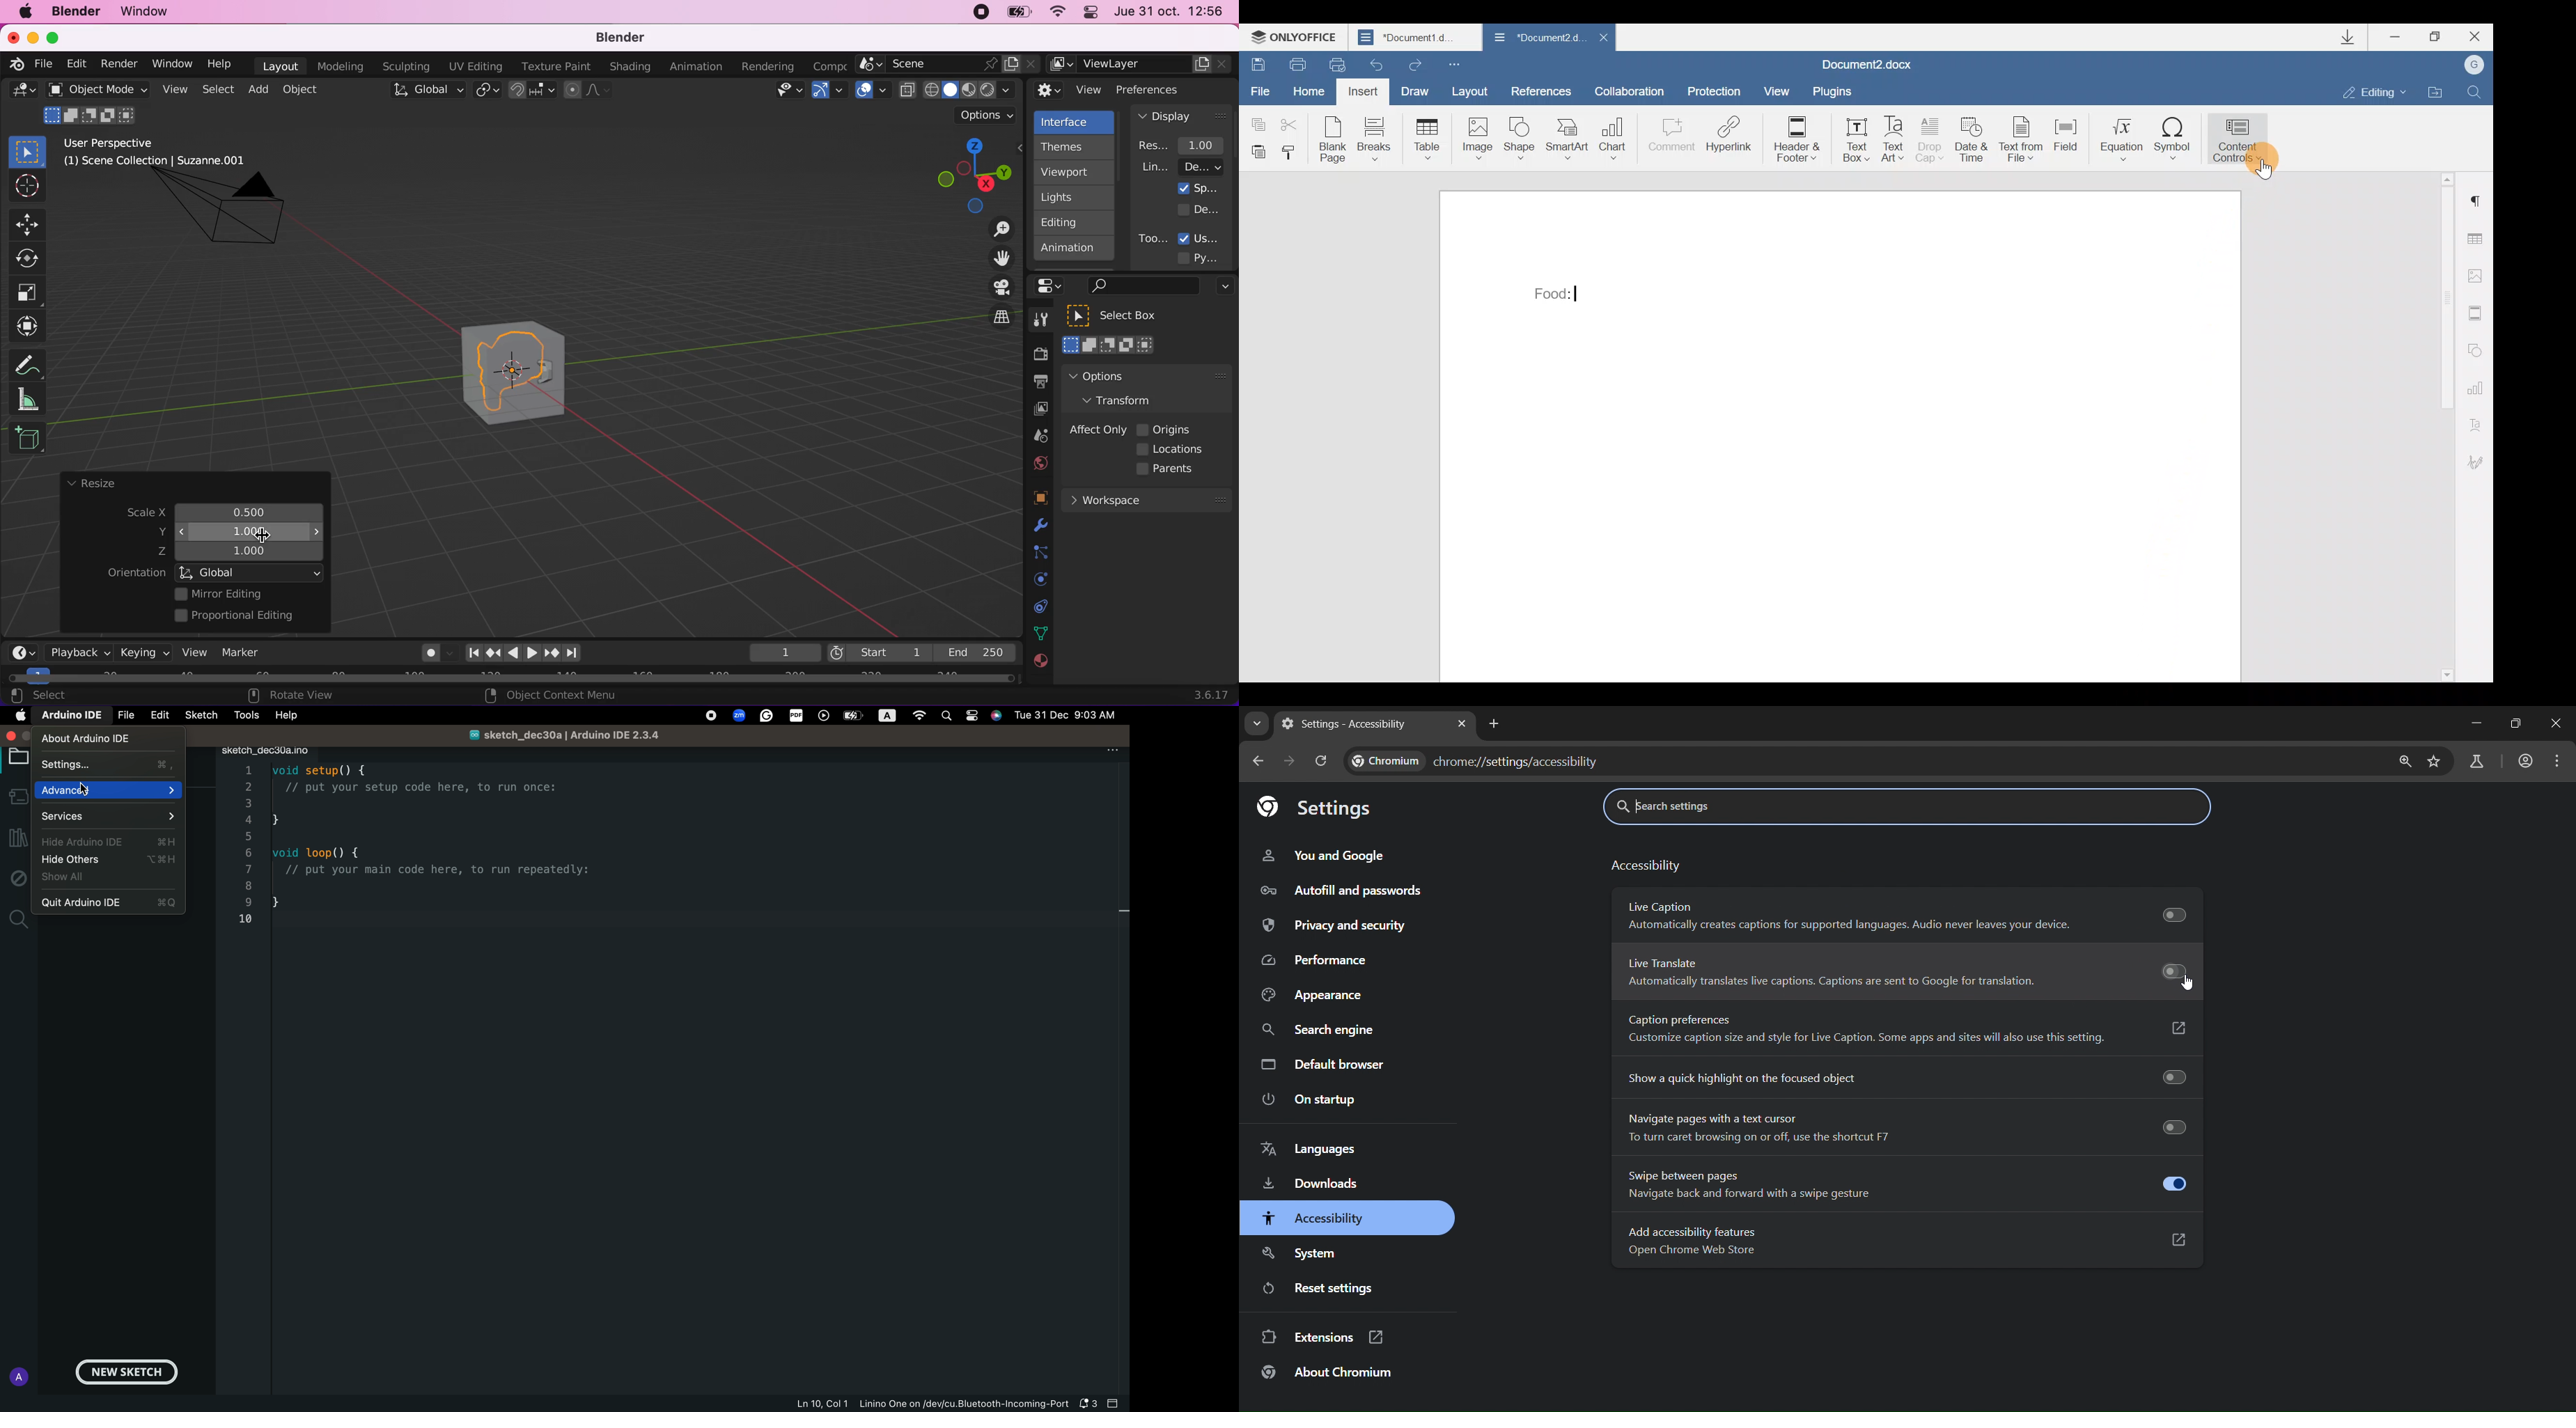 This screenshot has height=1428, width=2576. What do you see at coordinates (1322, 760) in the screenshot?
I see `reload page` at bounding box center [1322, 760].